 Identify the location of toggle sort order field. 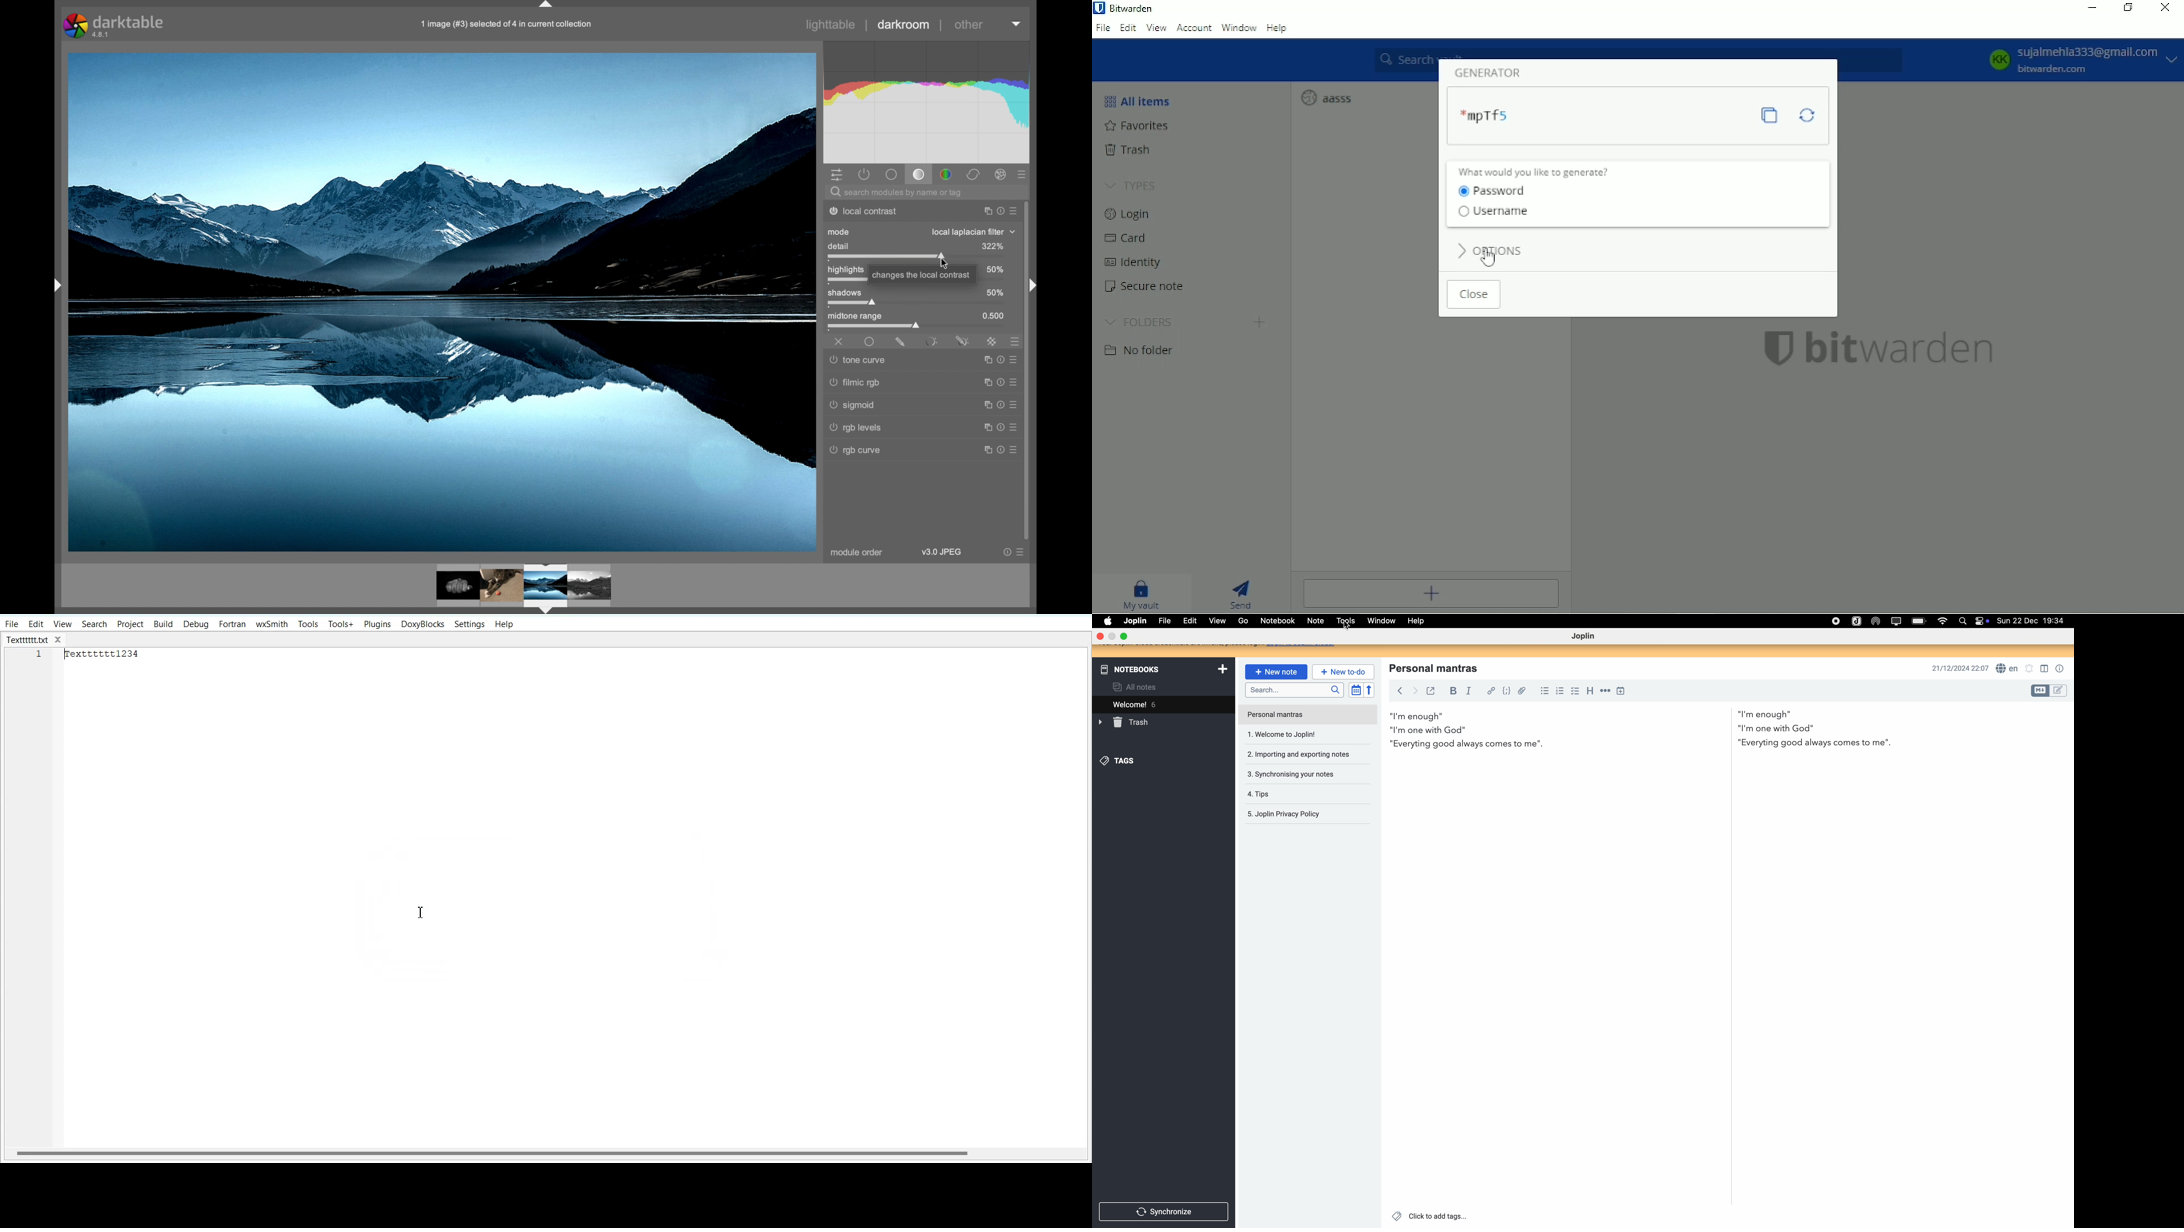
(1355, 690).